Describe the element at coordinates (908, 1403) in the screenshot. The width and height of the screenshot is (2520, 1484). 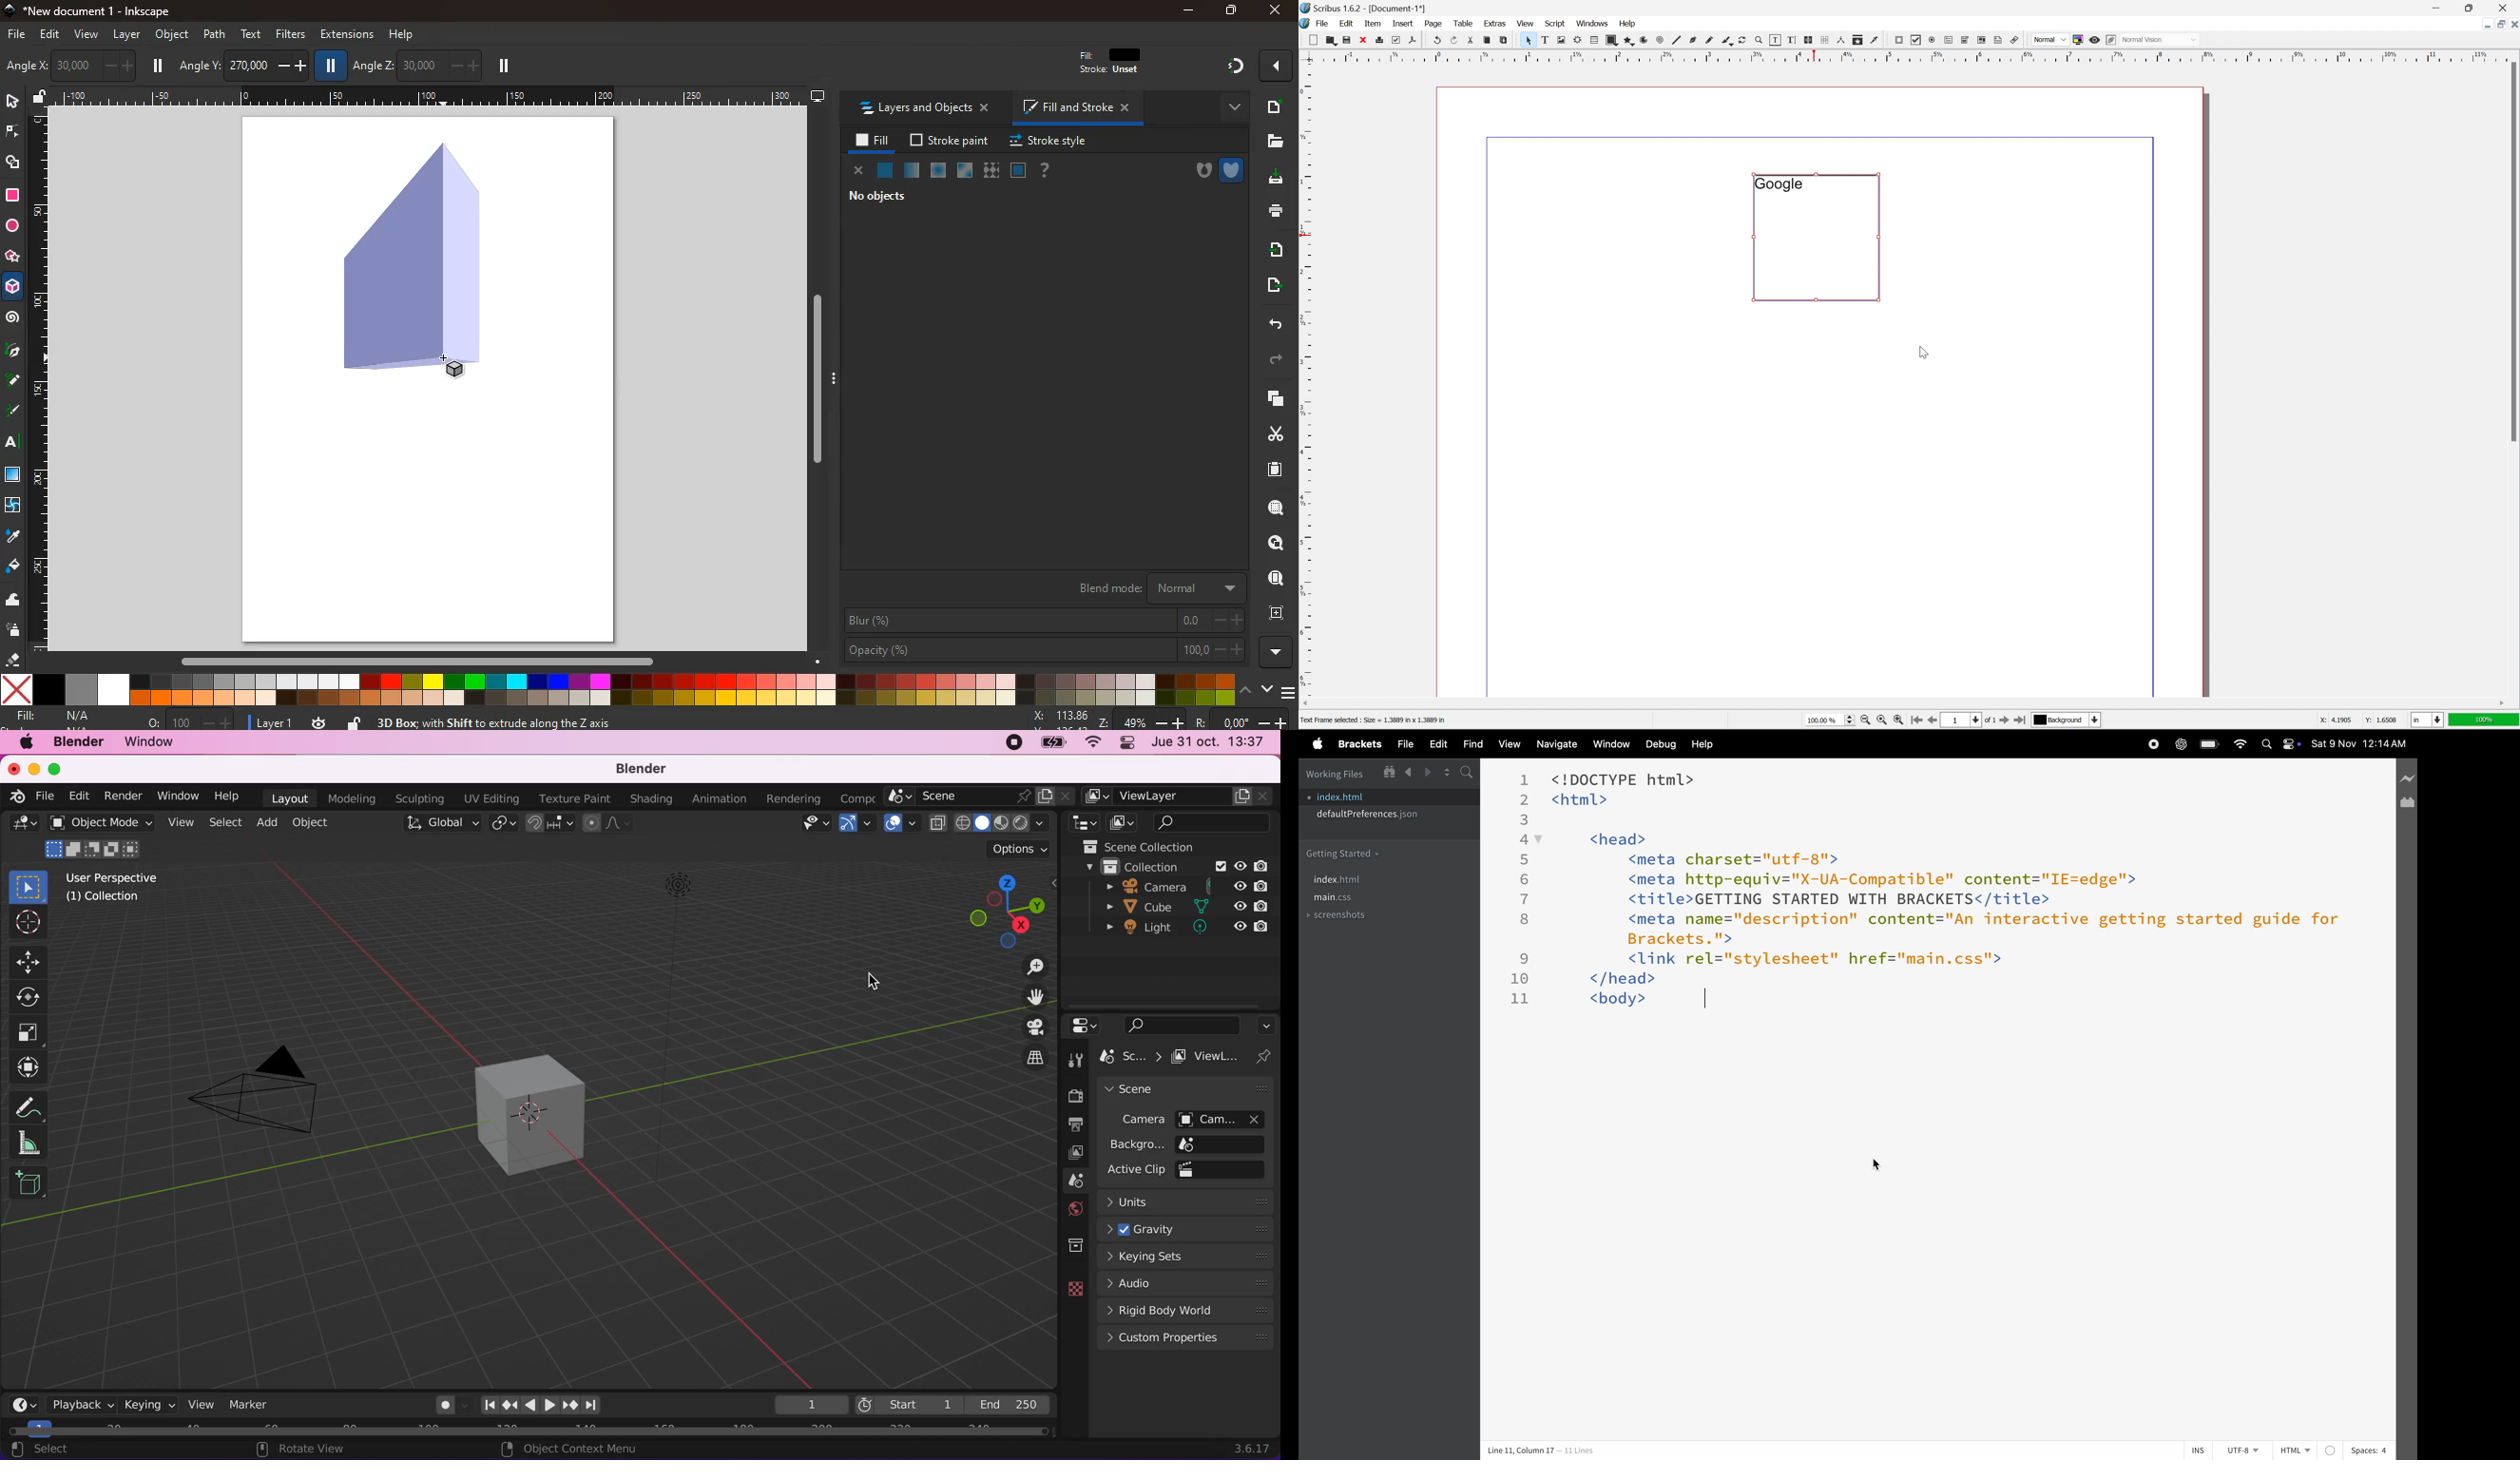
I see `start 1` at that location.